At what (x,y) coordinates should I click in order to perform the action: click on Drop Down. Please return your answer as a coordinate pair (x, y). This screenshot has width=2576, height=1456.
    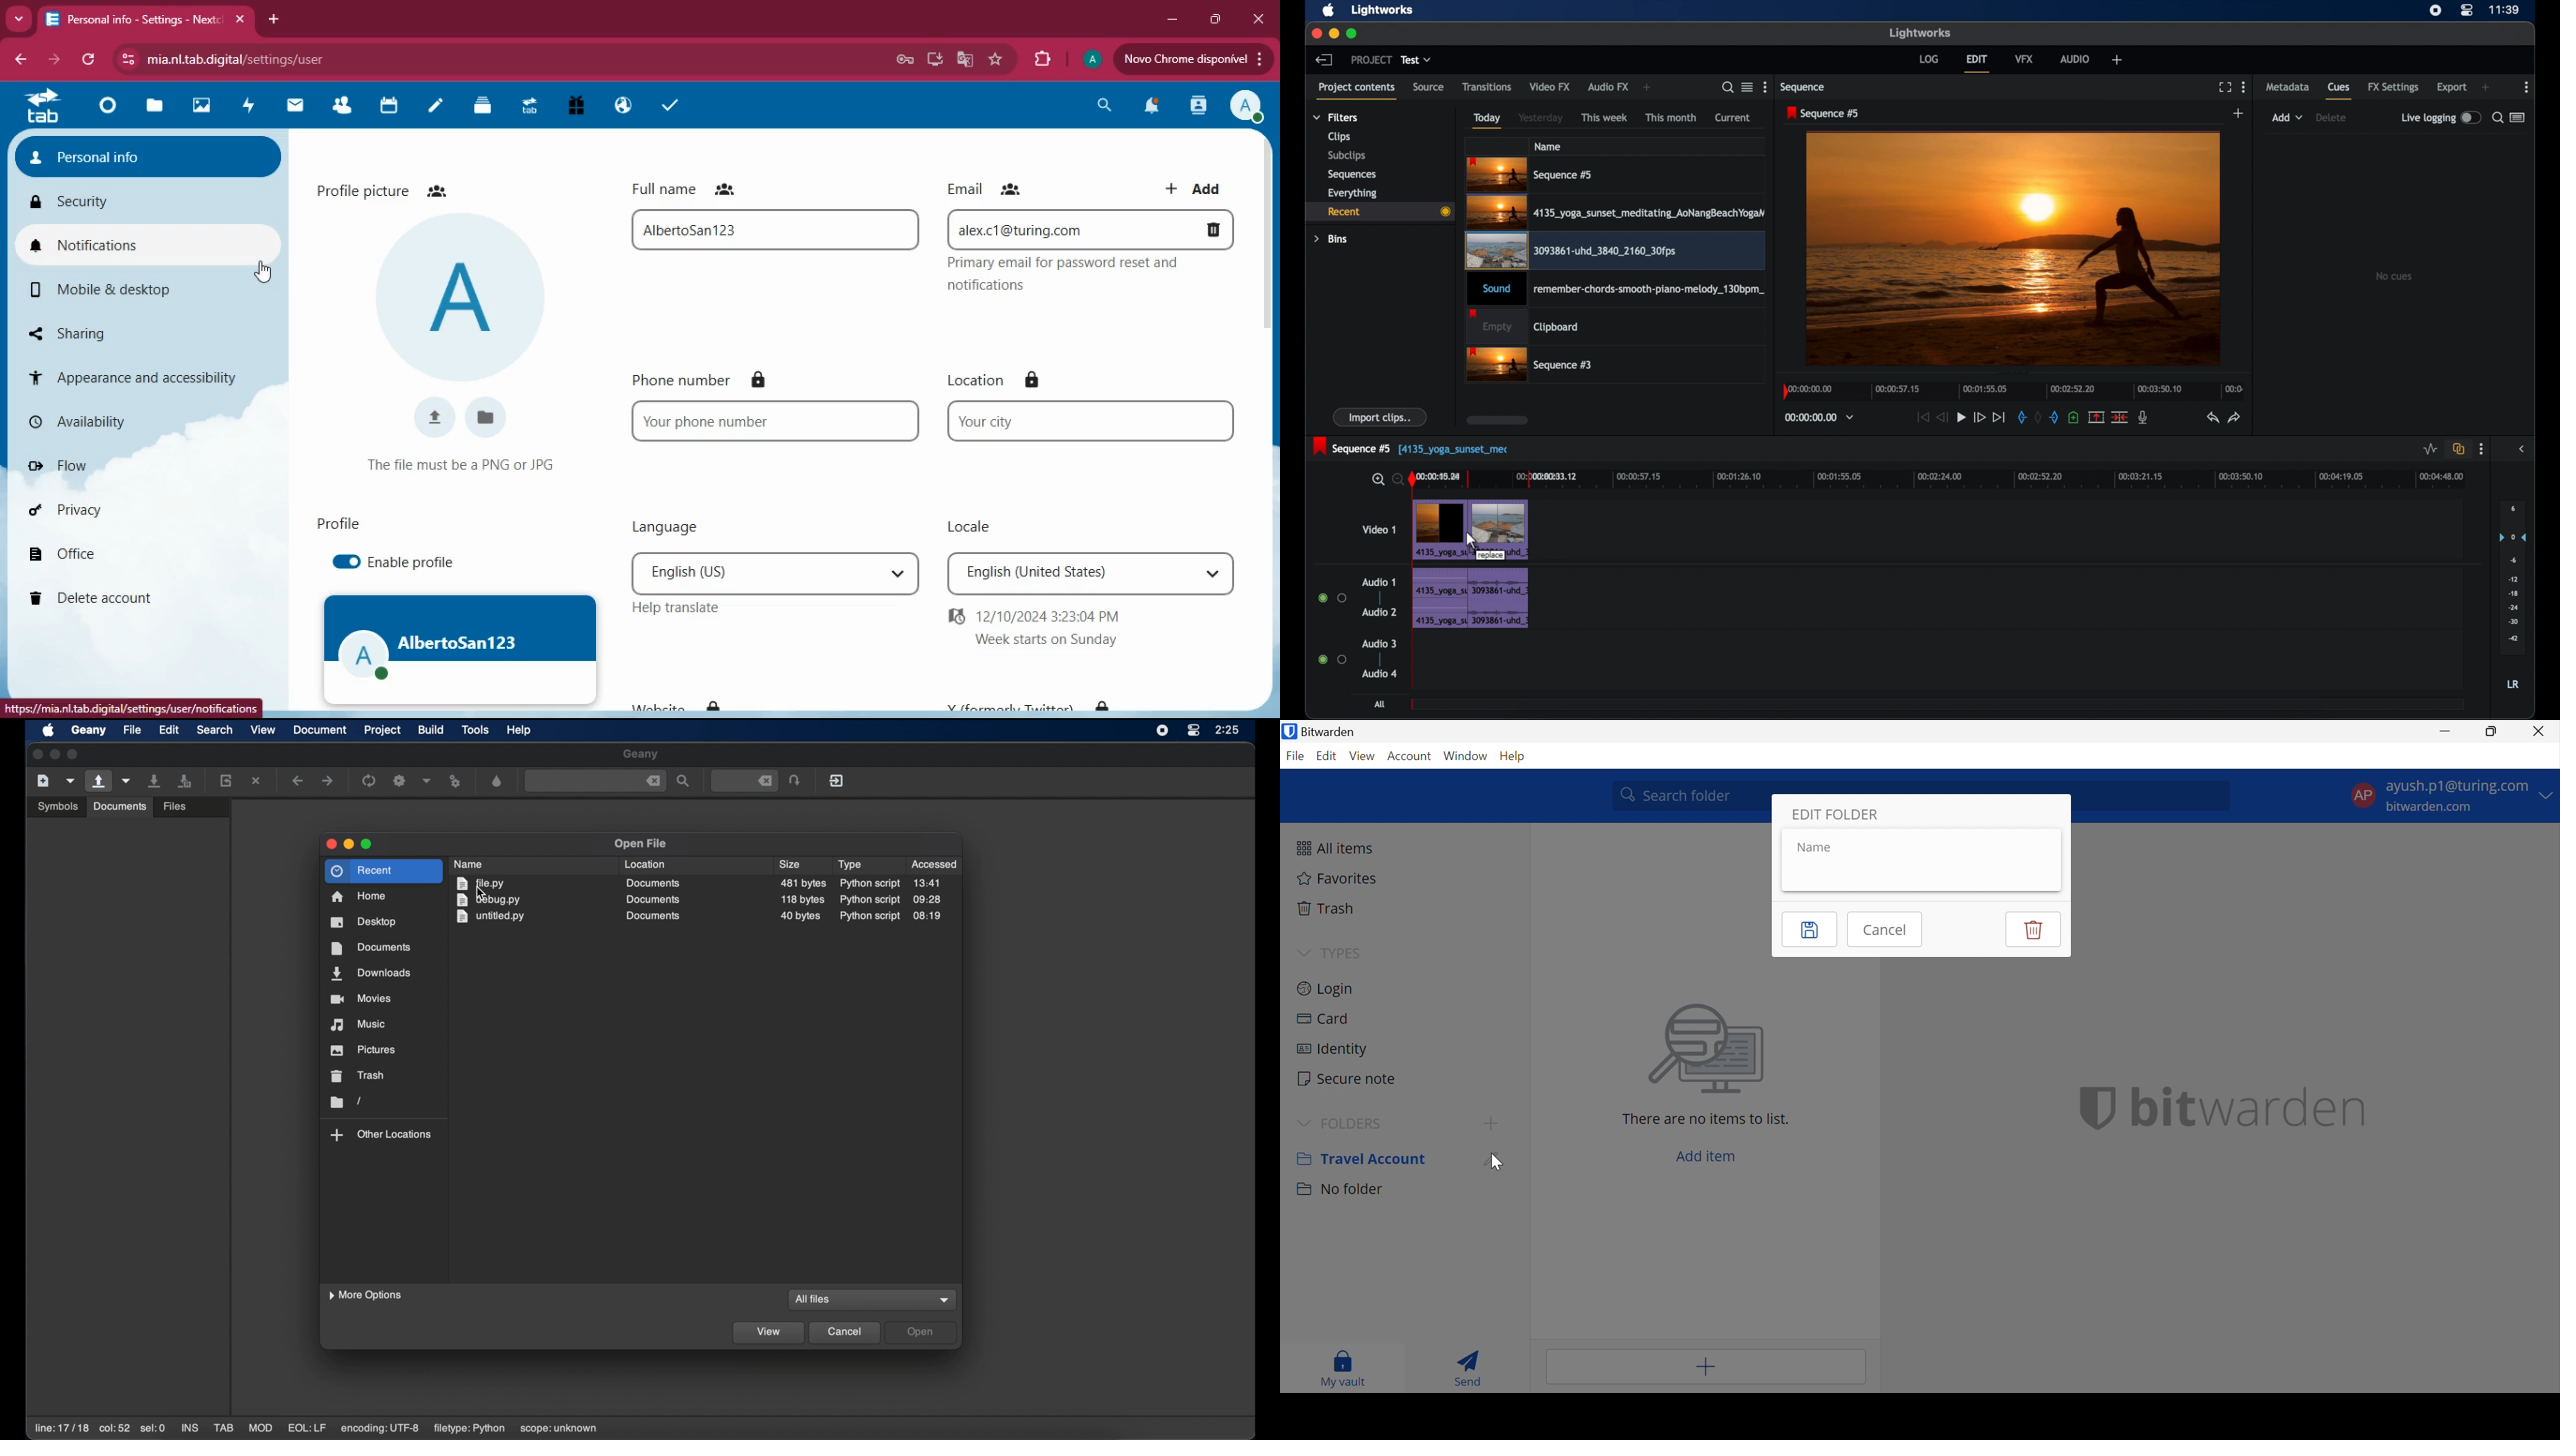
    Looking at the image, I should click on (1299, 952).